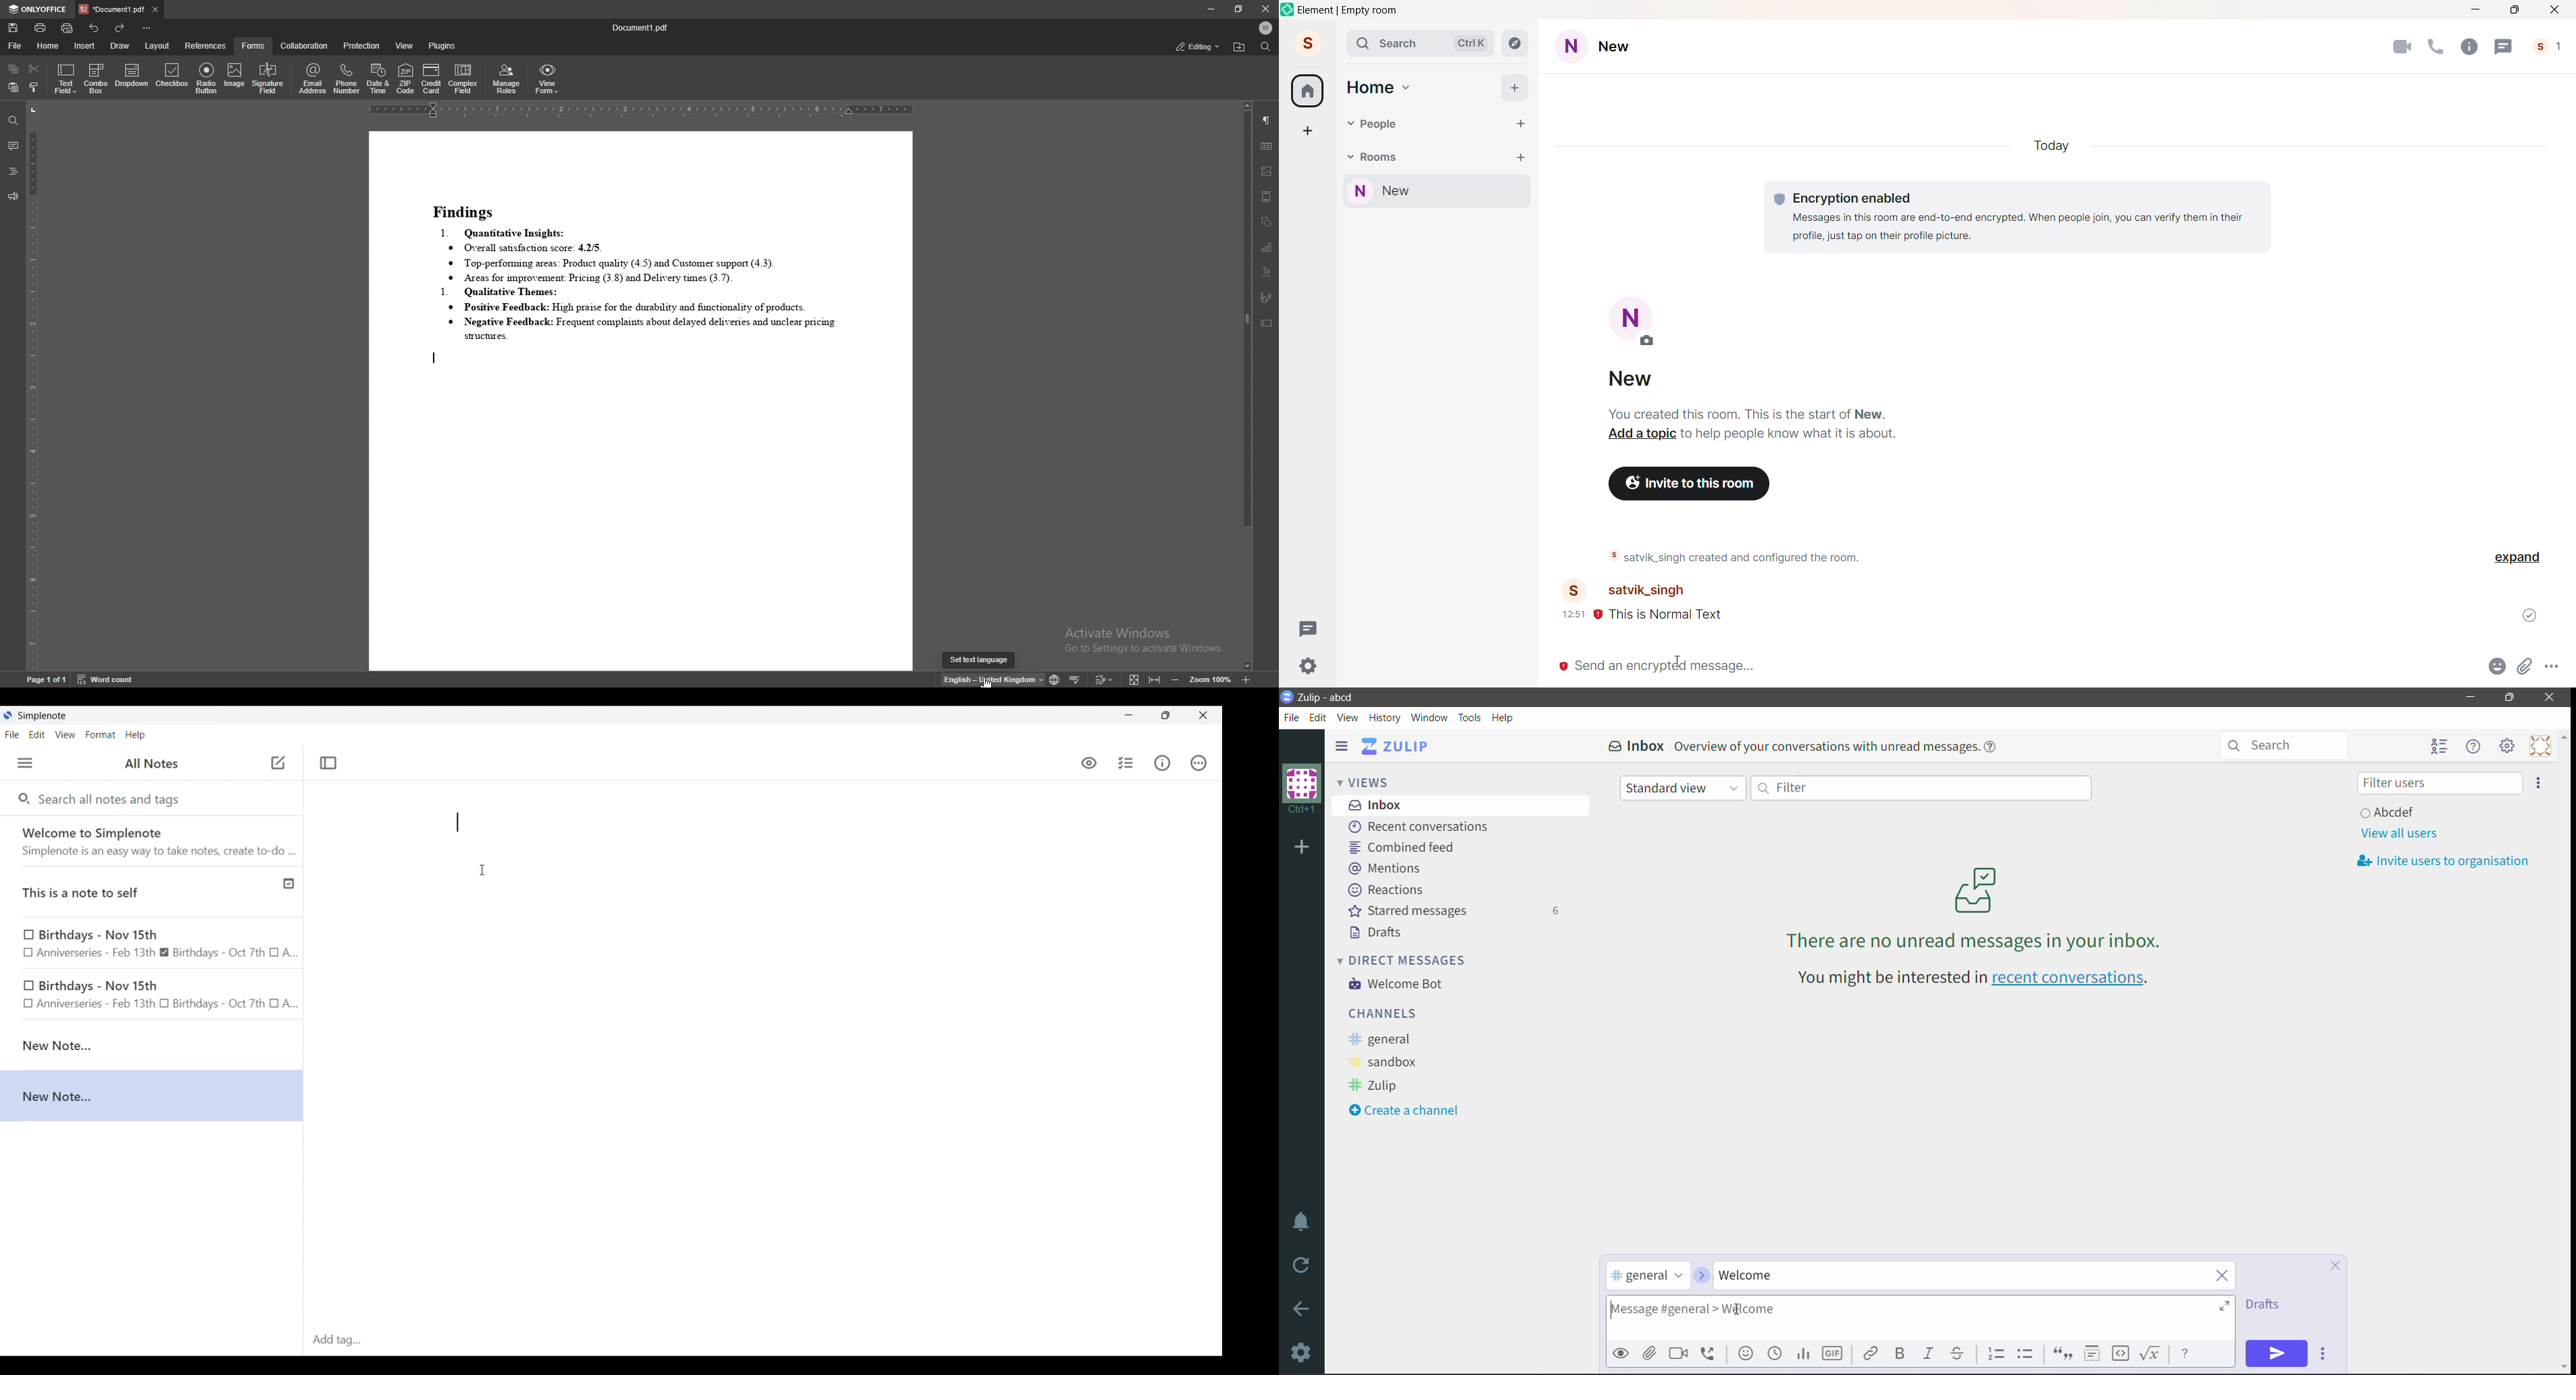  What do you see at coordinates (2018, 215) in the screenshot?
I see `Encryption enabled Messages in this room are end-to-end encrypted. When people join, you can verify them in their profile, just tap on their profile picture.` at bounding box center [2018, 215].